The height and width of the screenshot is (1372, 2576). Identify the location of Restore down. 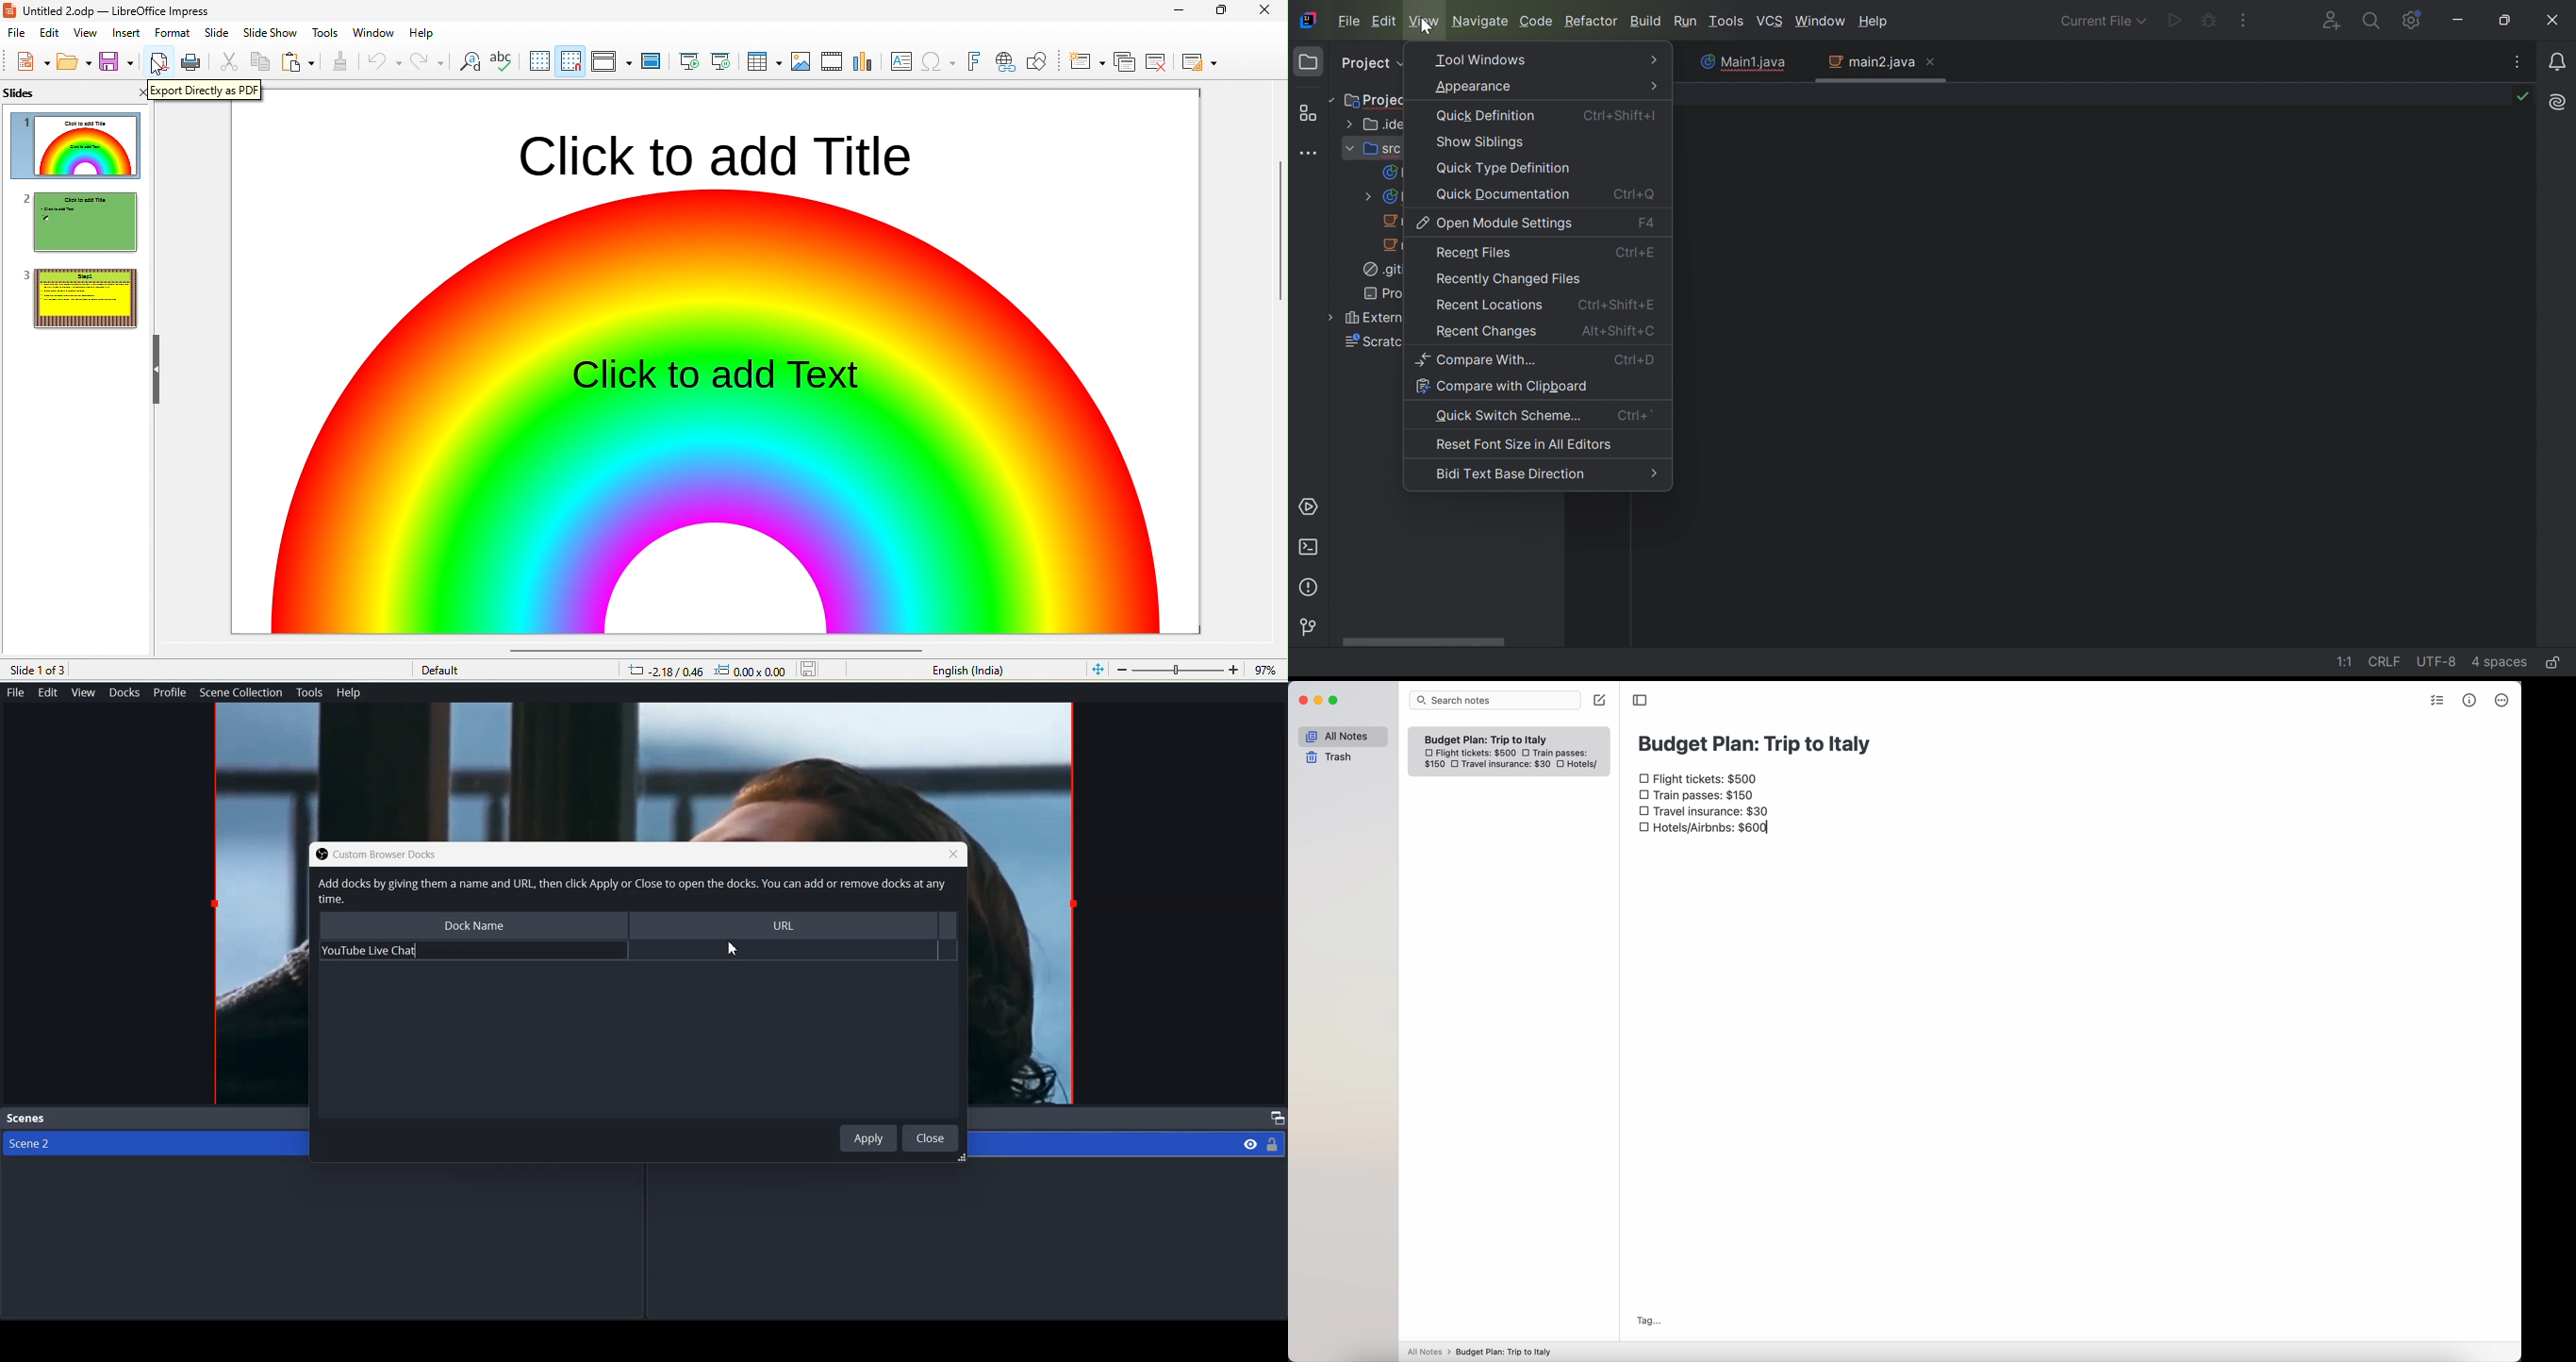
(2506, 20).